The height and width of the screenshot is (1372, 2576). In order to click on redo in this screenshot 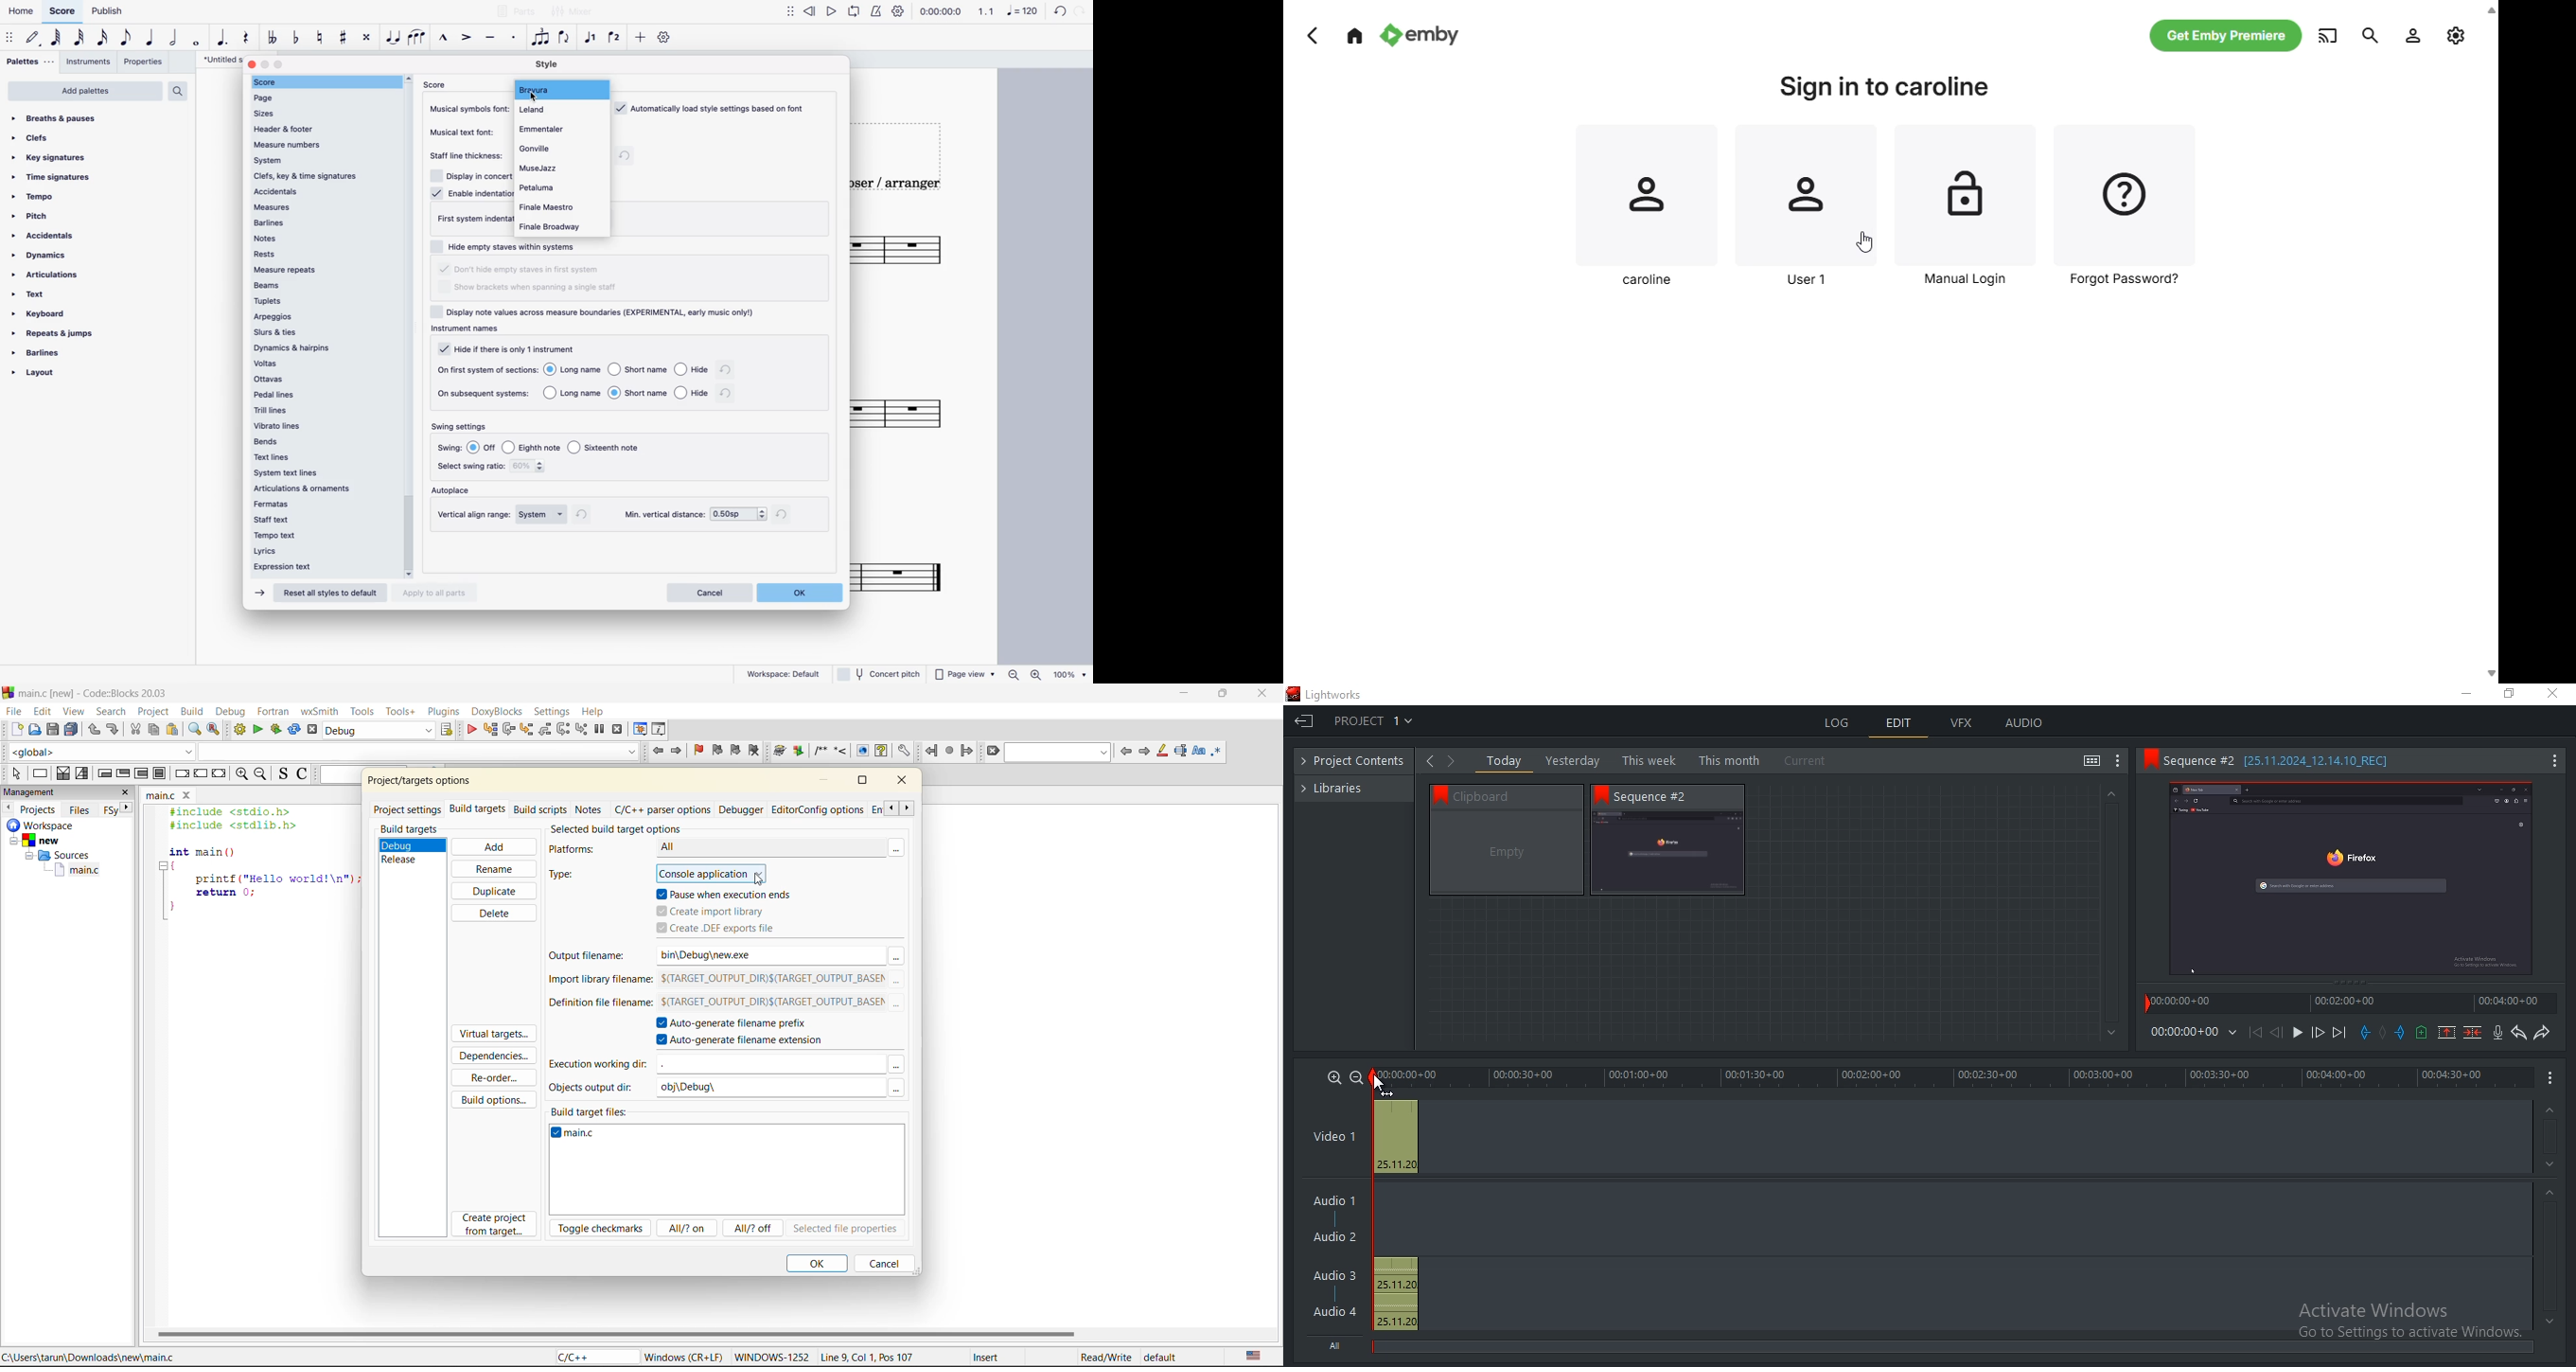, I will do `click(115, 730)`.